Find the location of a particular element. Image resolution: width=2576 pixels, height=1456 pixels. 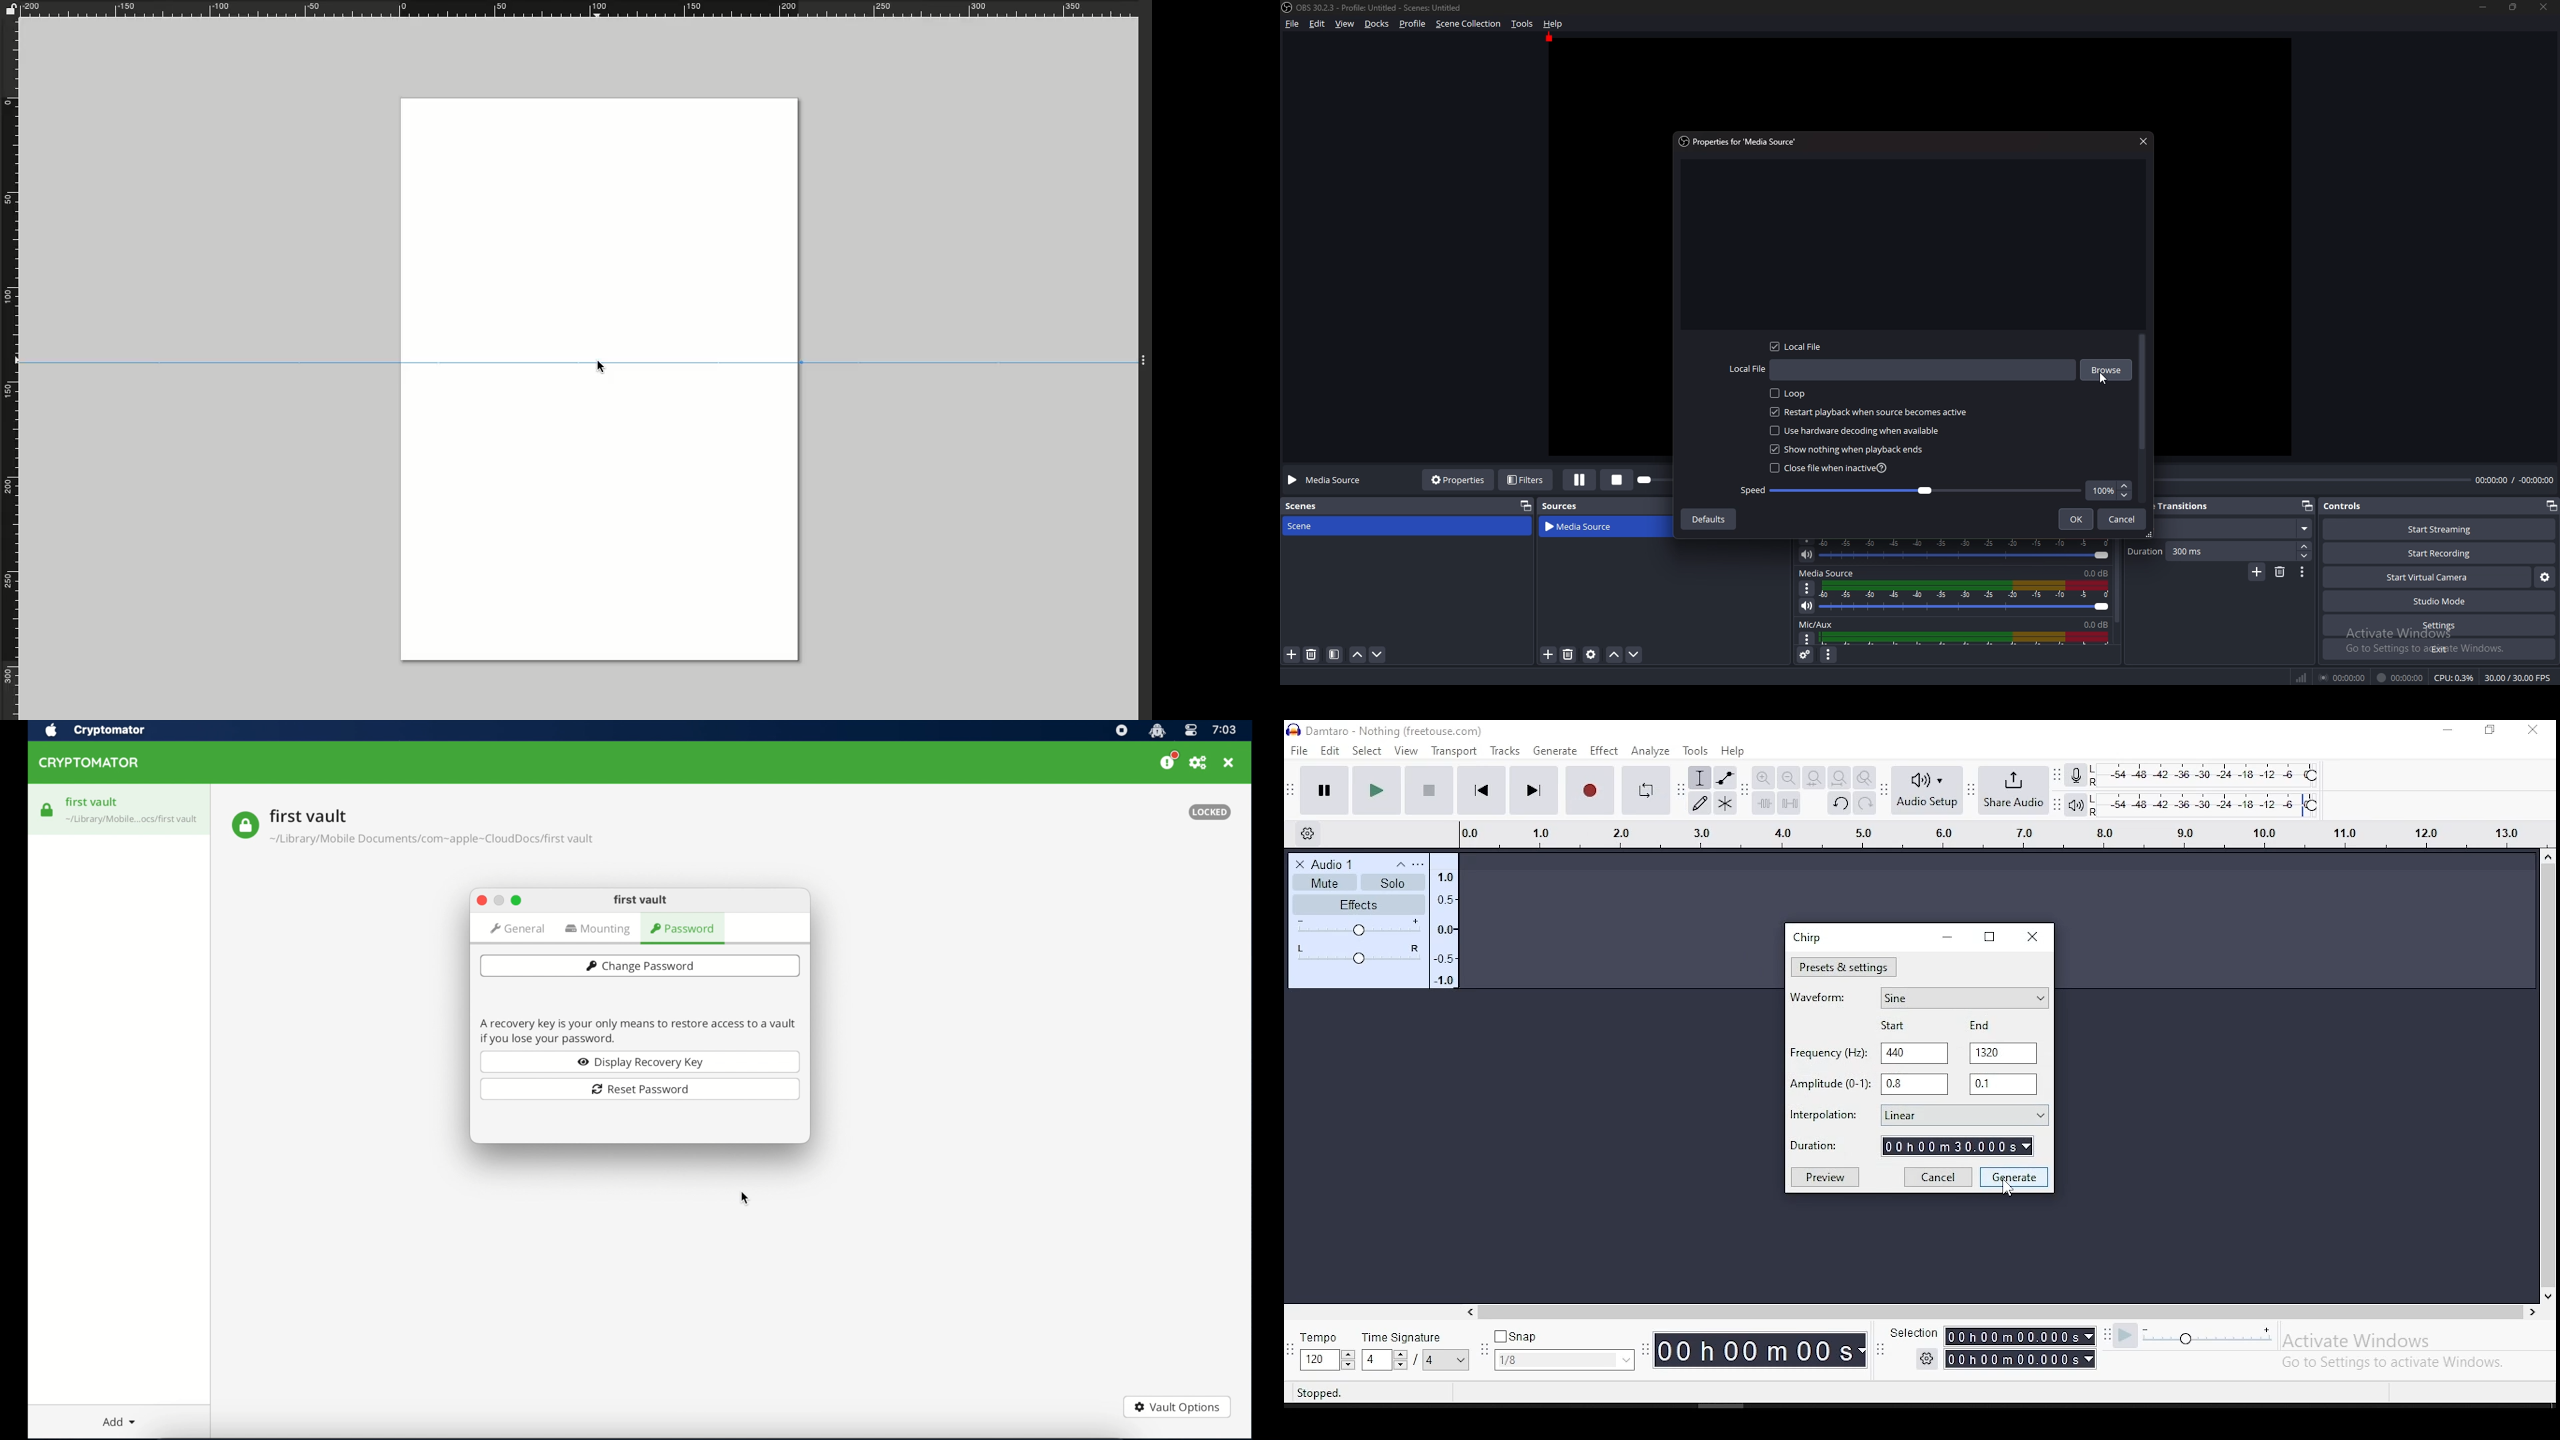

Filter is located at coordinates (1335, 655).